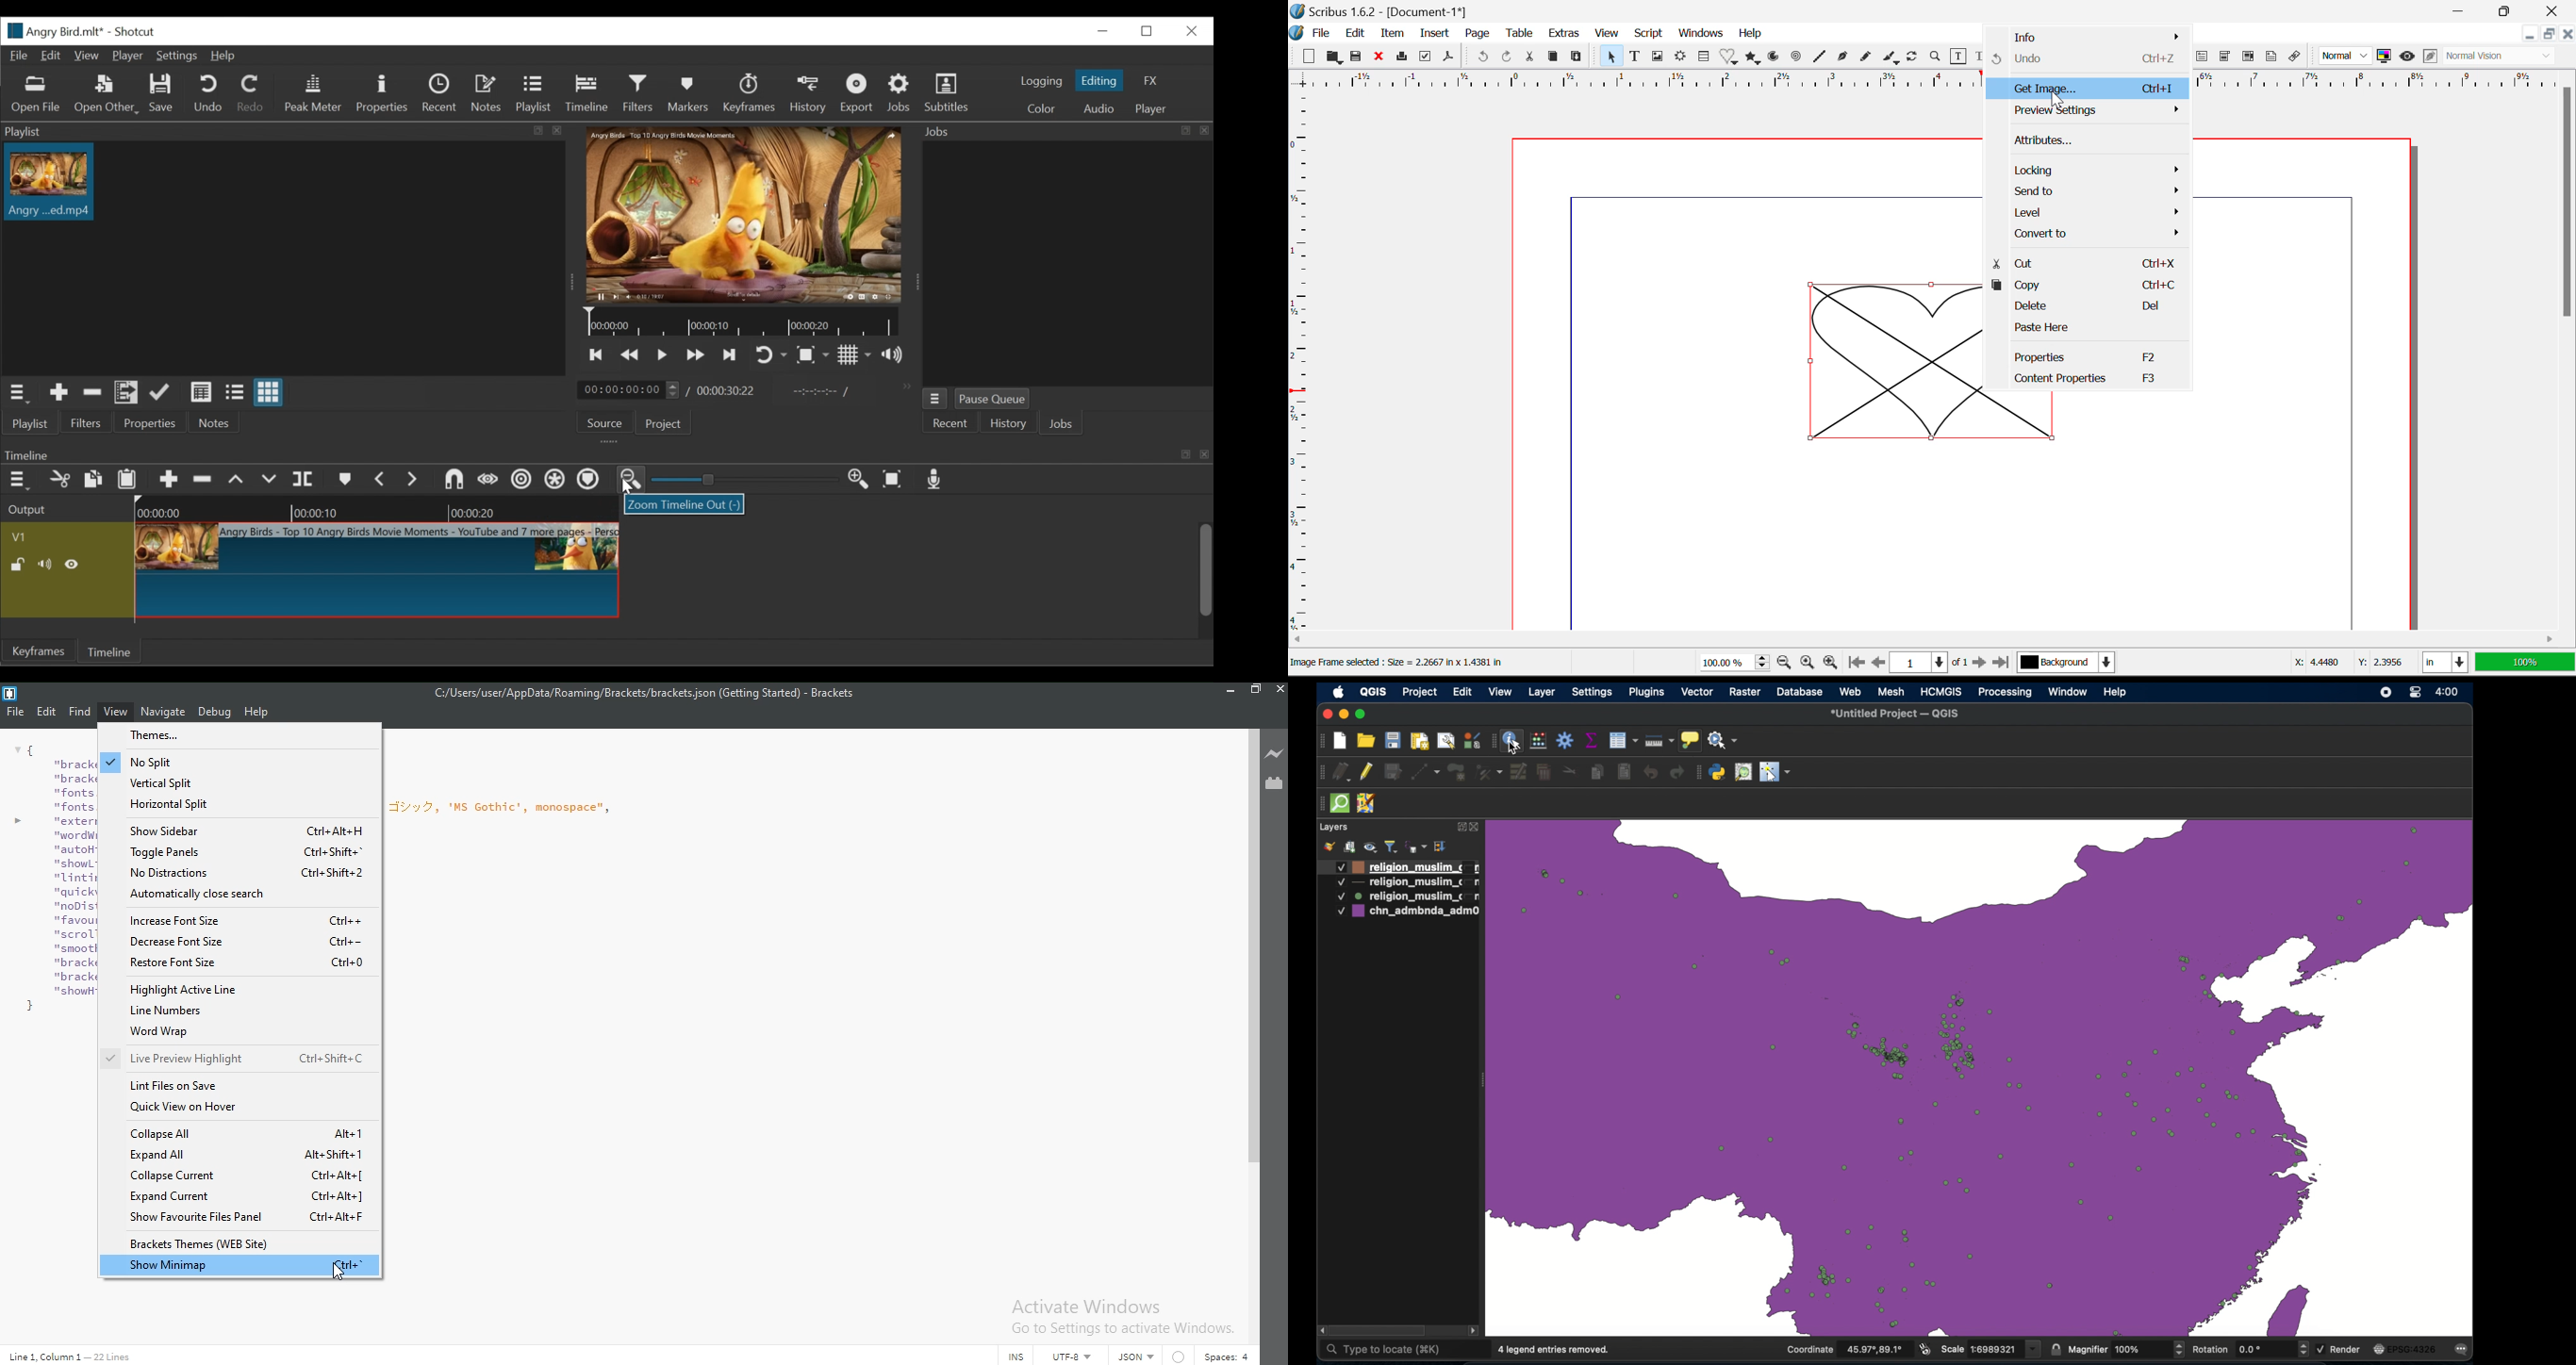 This screenshot has height=1372, width=2576. I want to click on Projects, so click(664, 423).